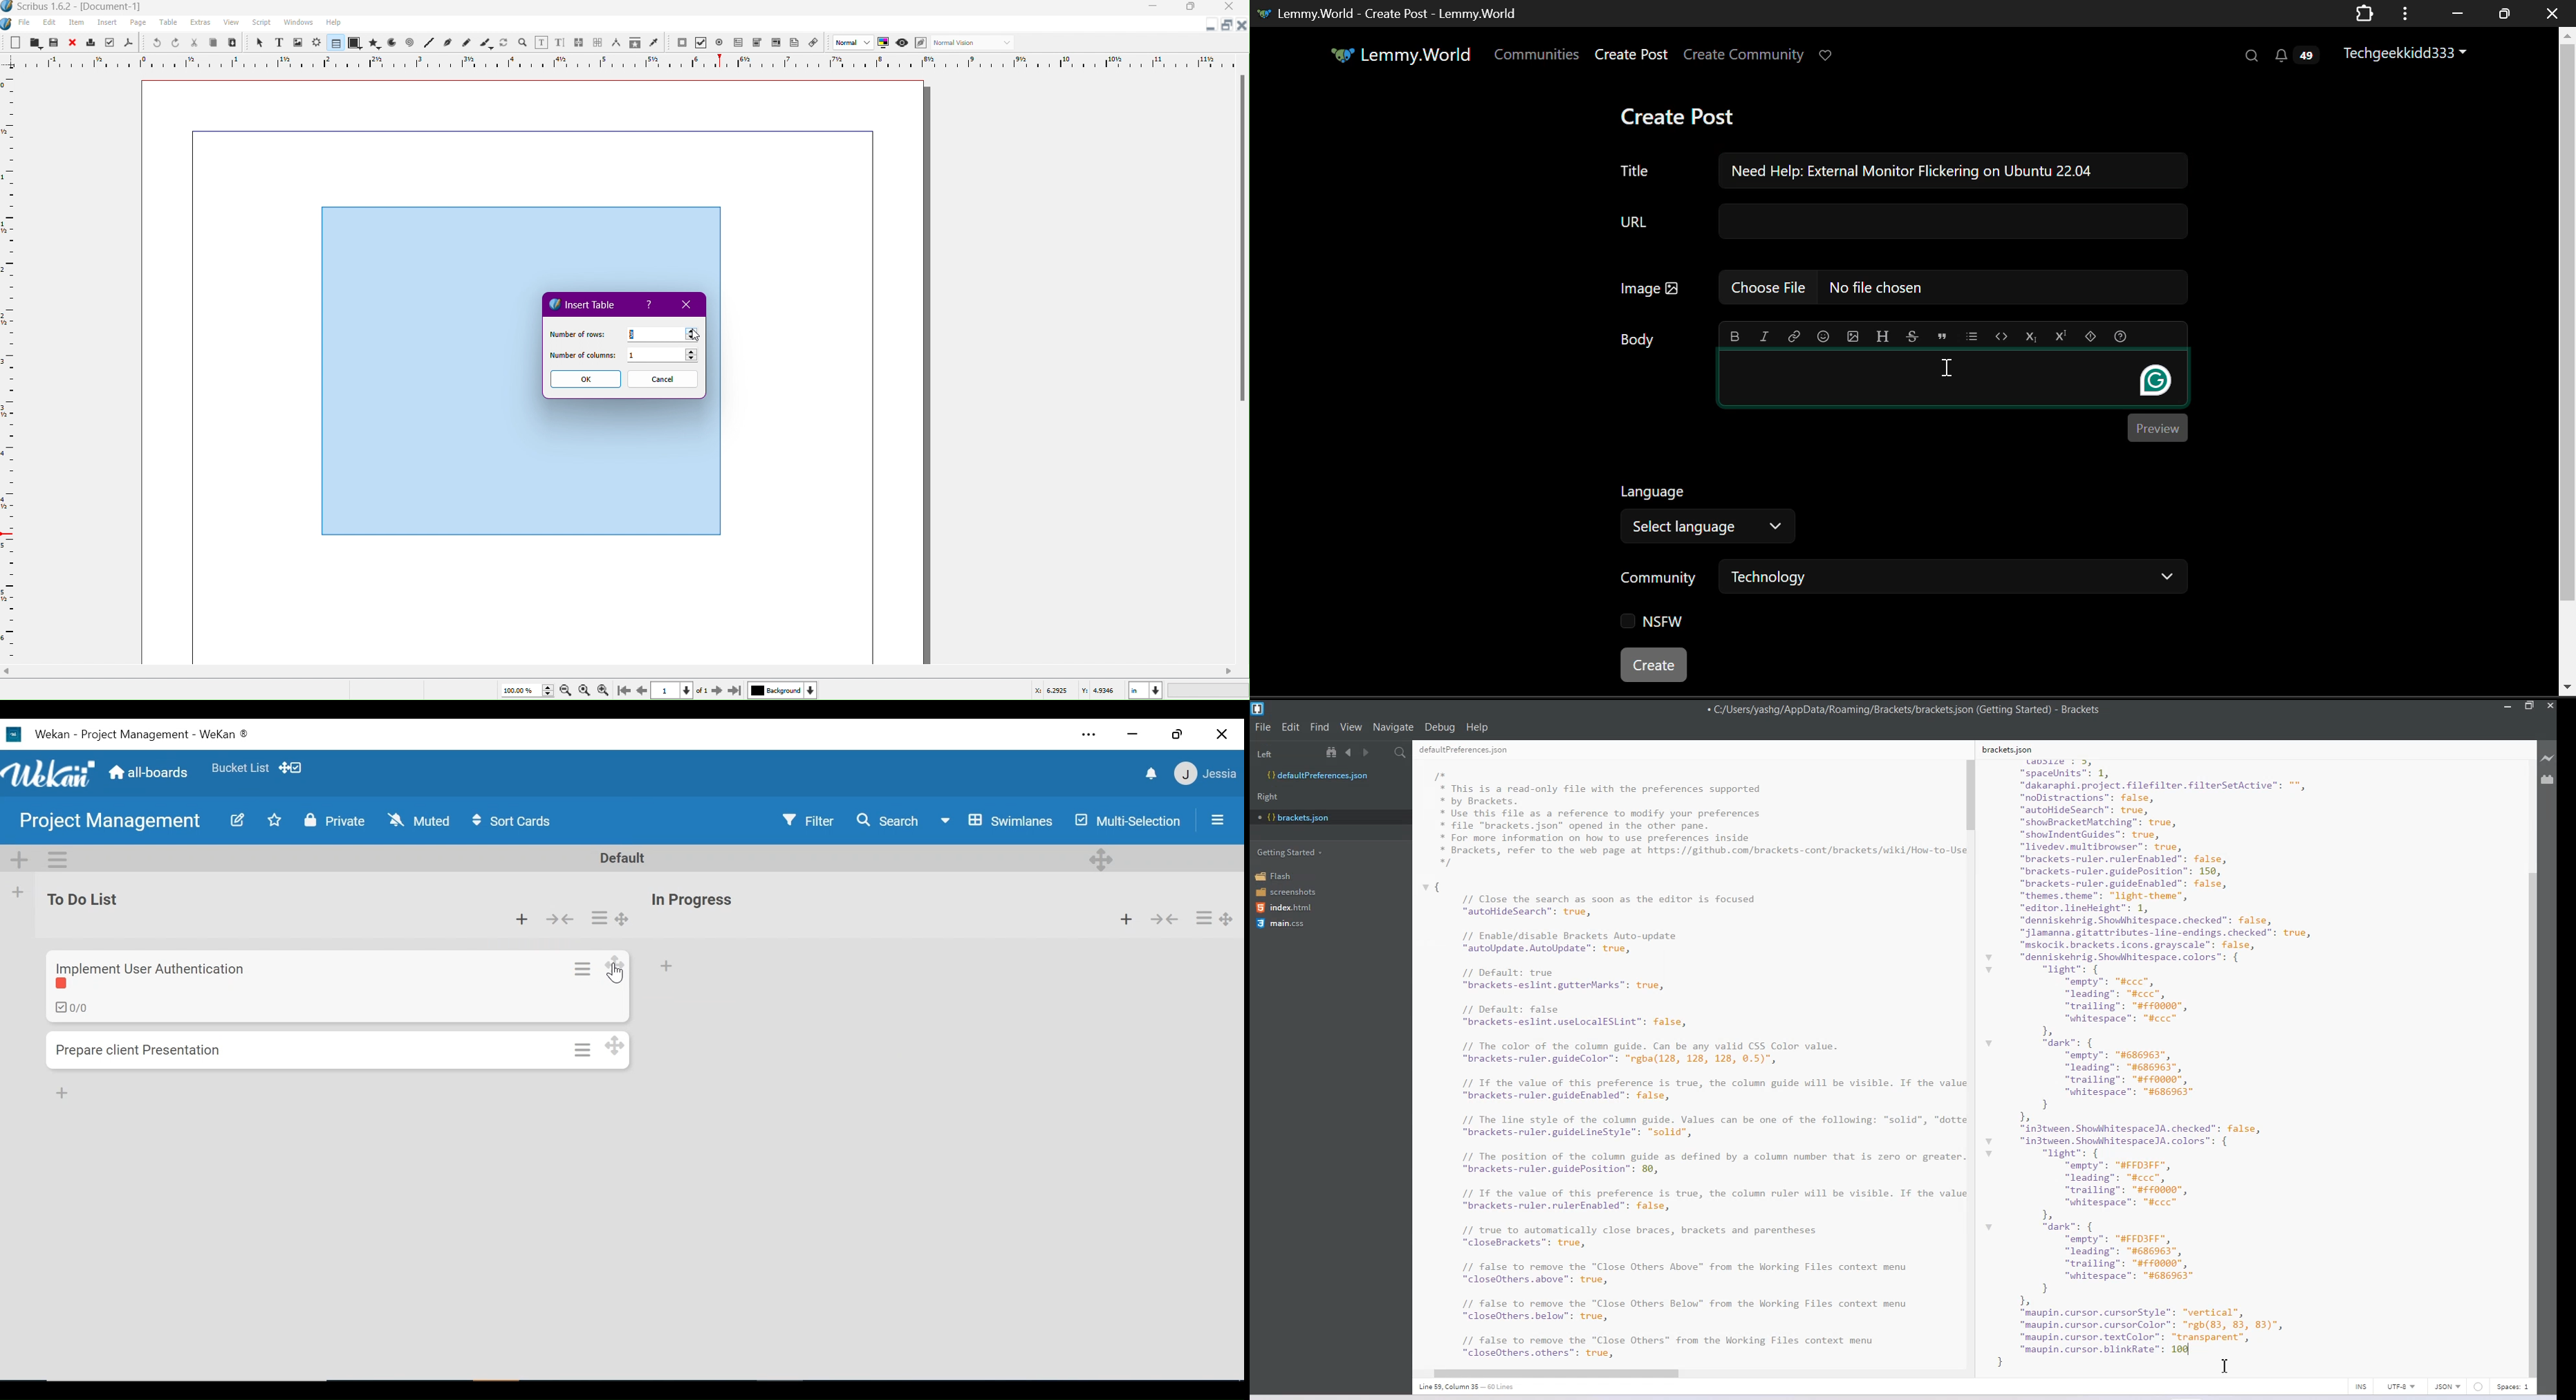 The height and width of the screenshot is (1400, 2576). I want to click on OK, so click(585, 379).